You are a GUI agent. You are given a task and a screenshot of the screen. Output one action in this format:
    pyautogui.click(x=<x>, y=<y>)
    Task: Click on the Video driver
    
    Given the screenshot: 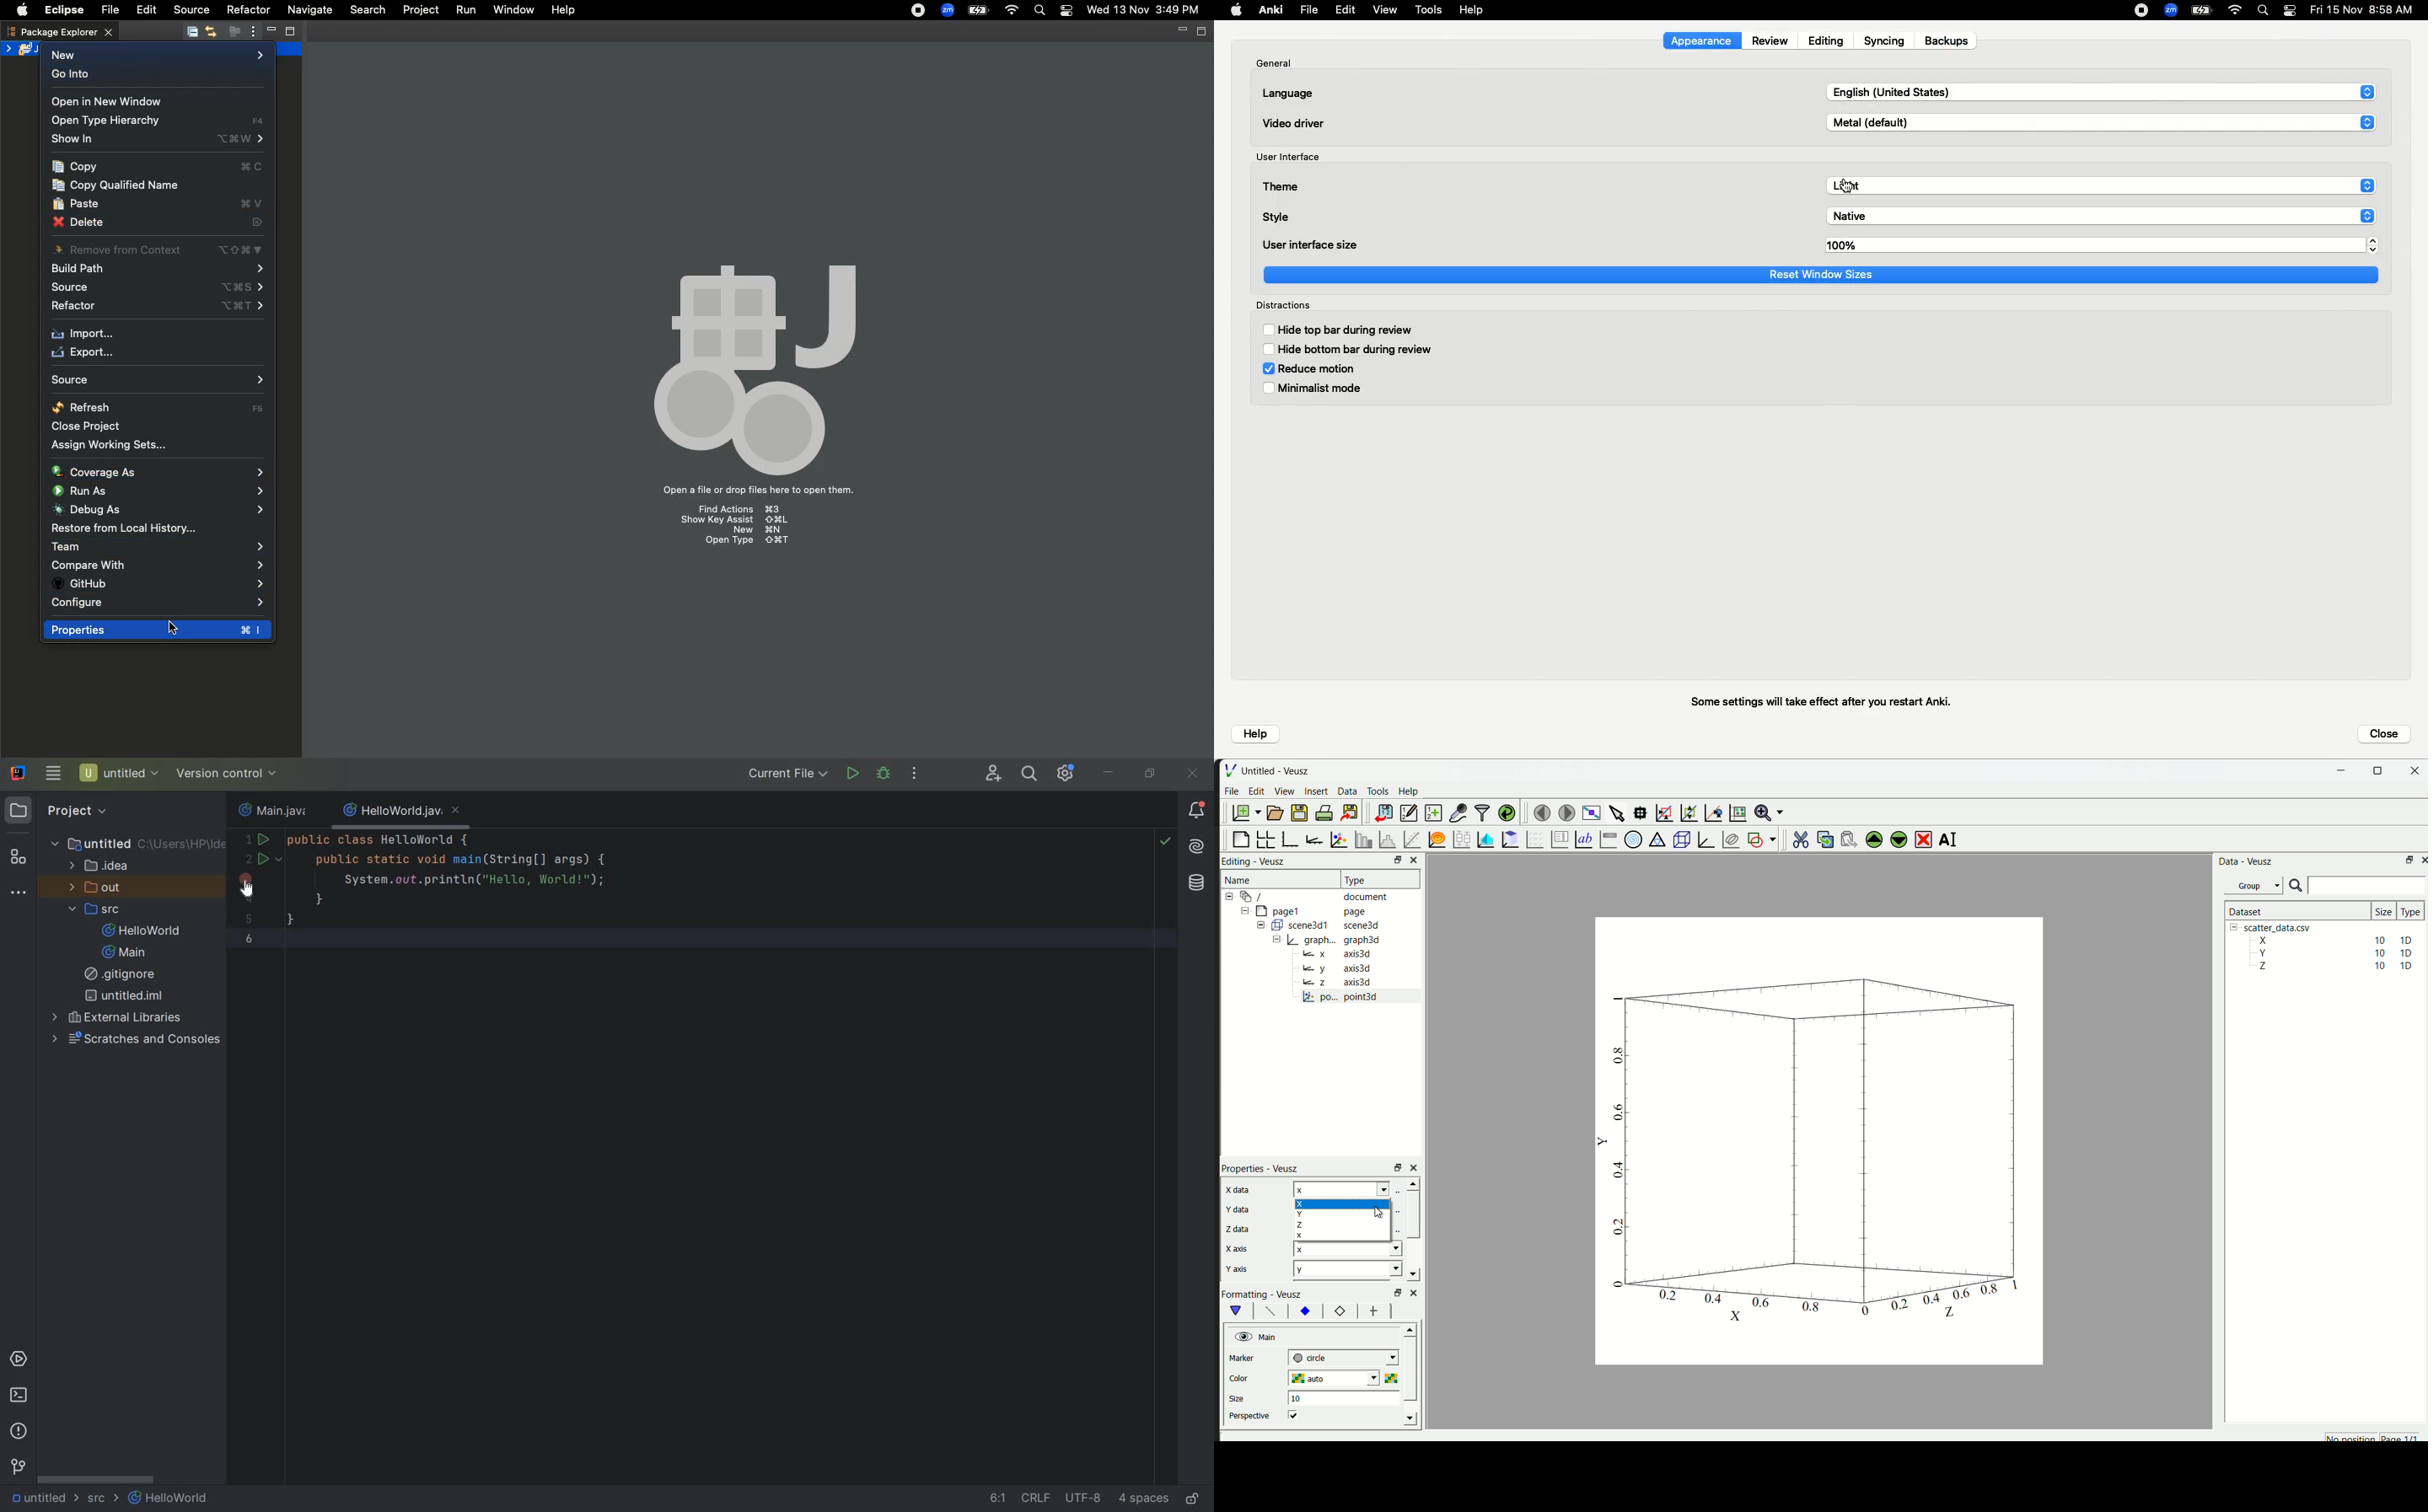 What is the action you would take?
    pyautogui.click(x=1299, y=122)
    